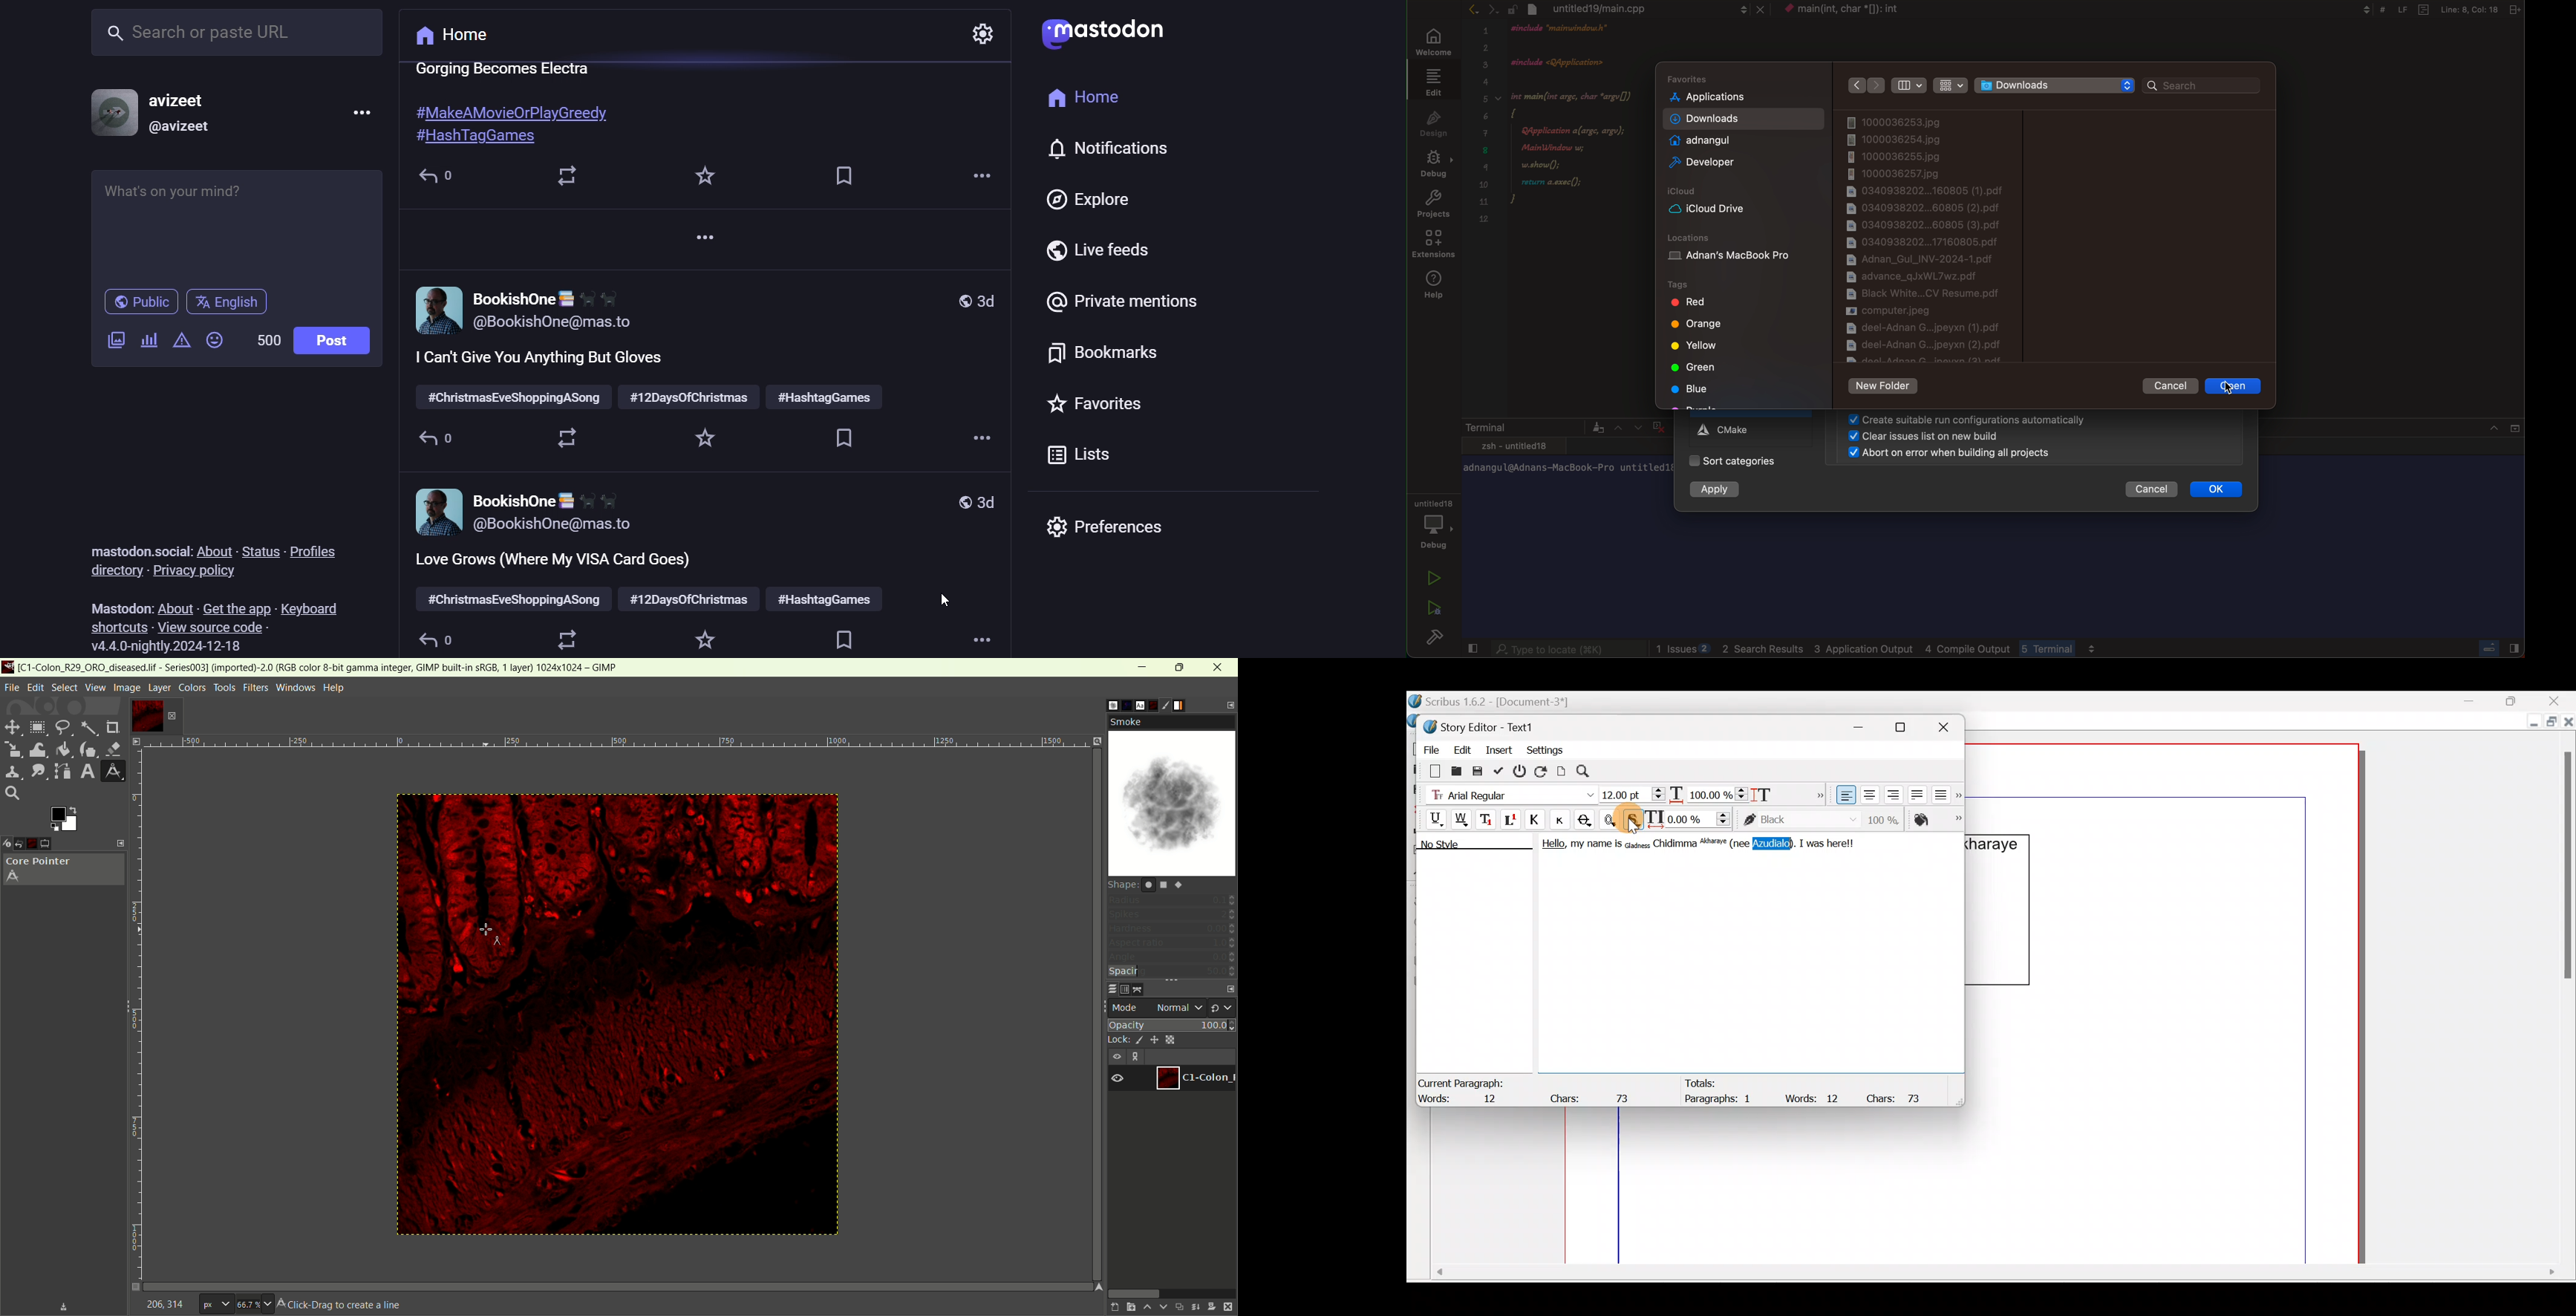  What do you see at coordinates (1092, 455) in the screenshot?
I see `lists` at bounding box center [1092, 455].